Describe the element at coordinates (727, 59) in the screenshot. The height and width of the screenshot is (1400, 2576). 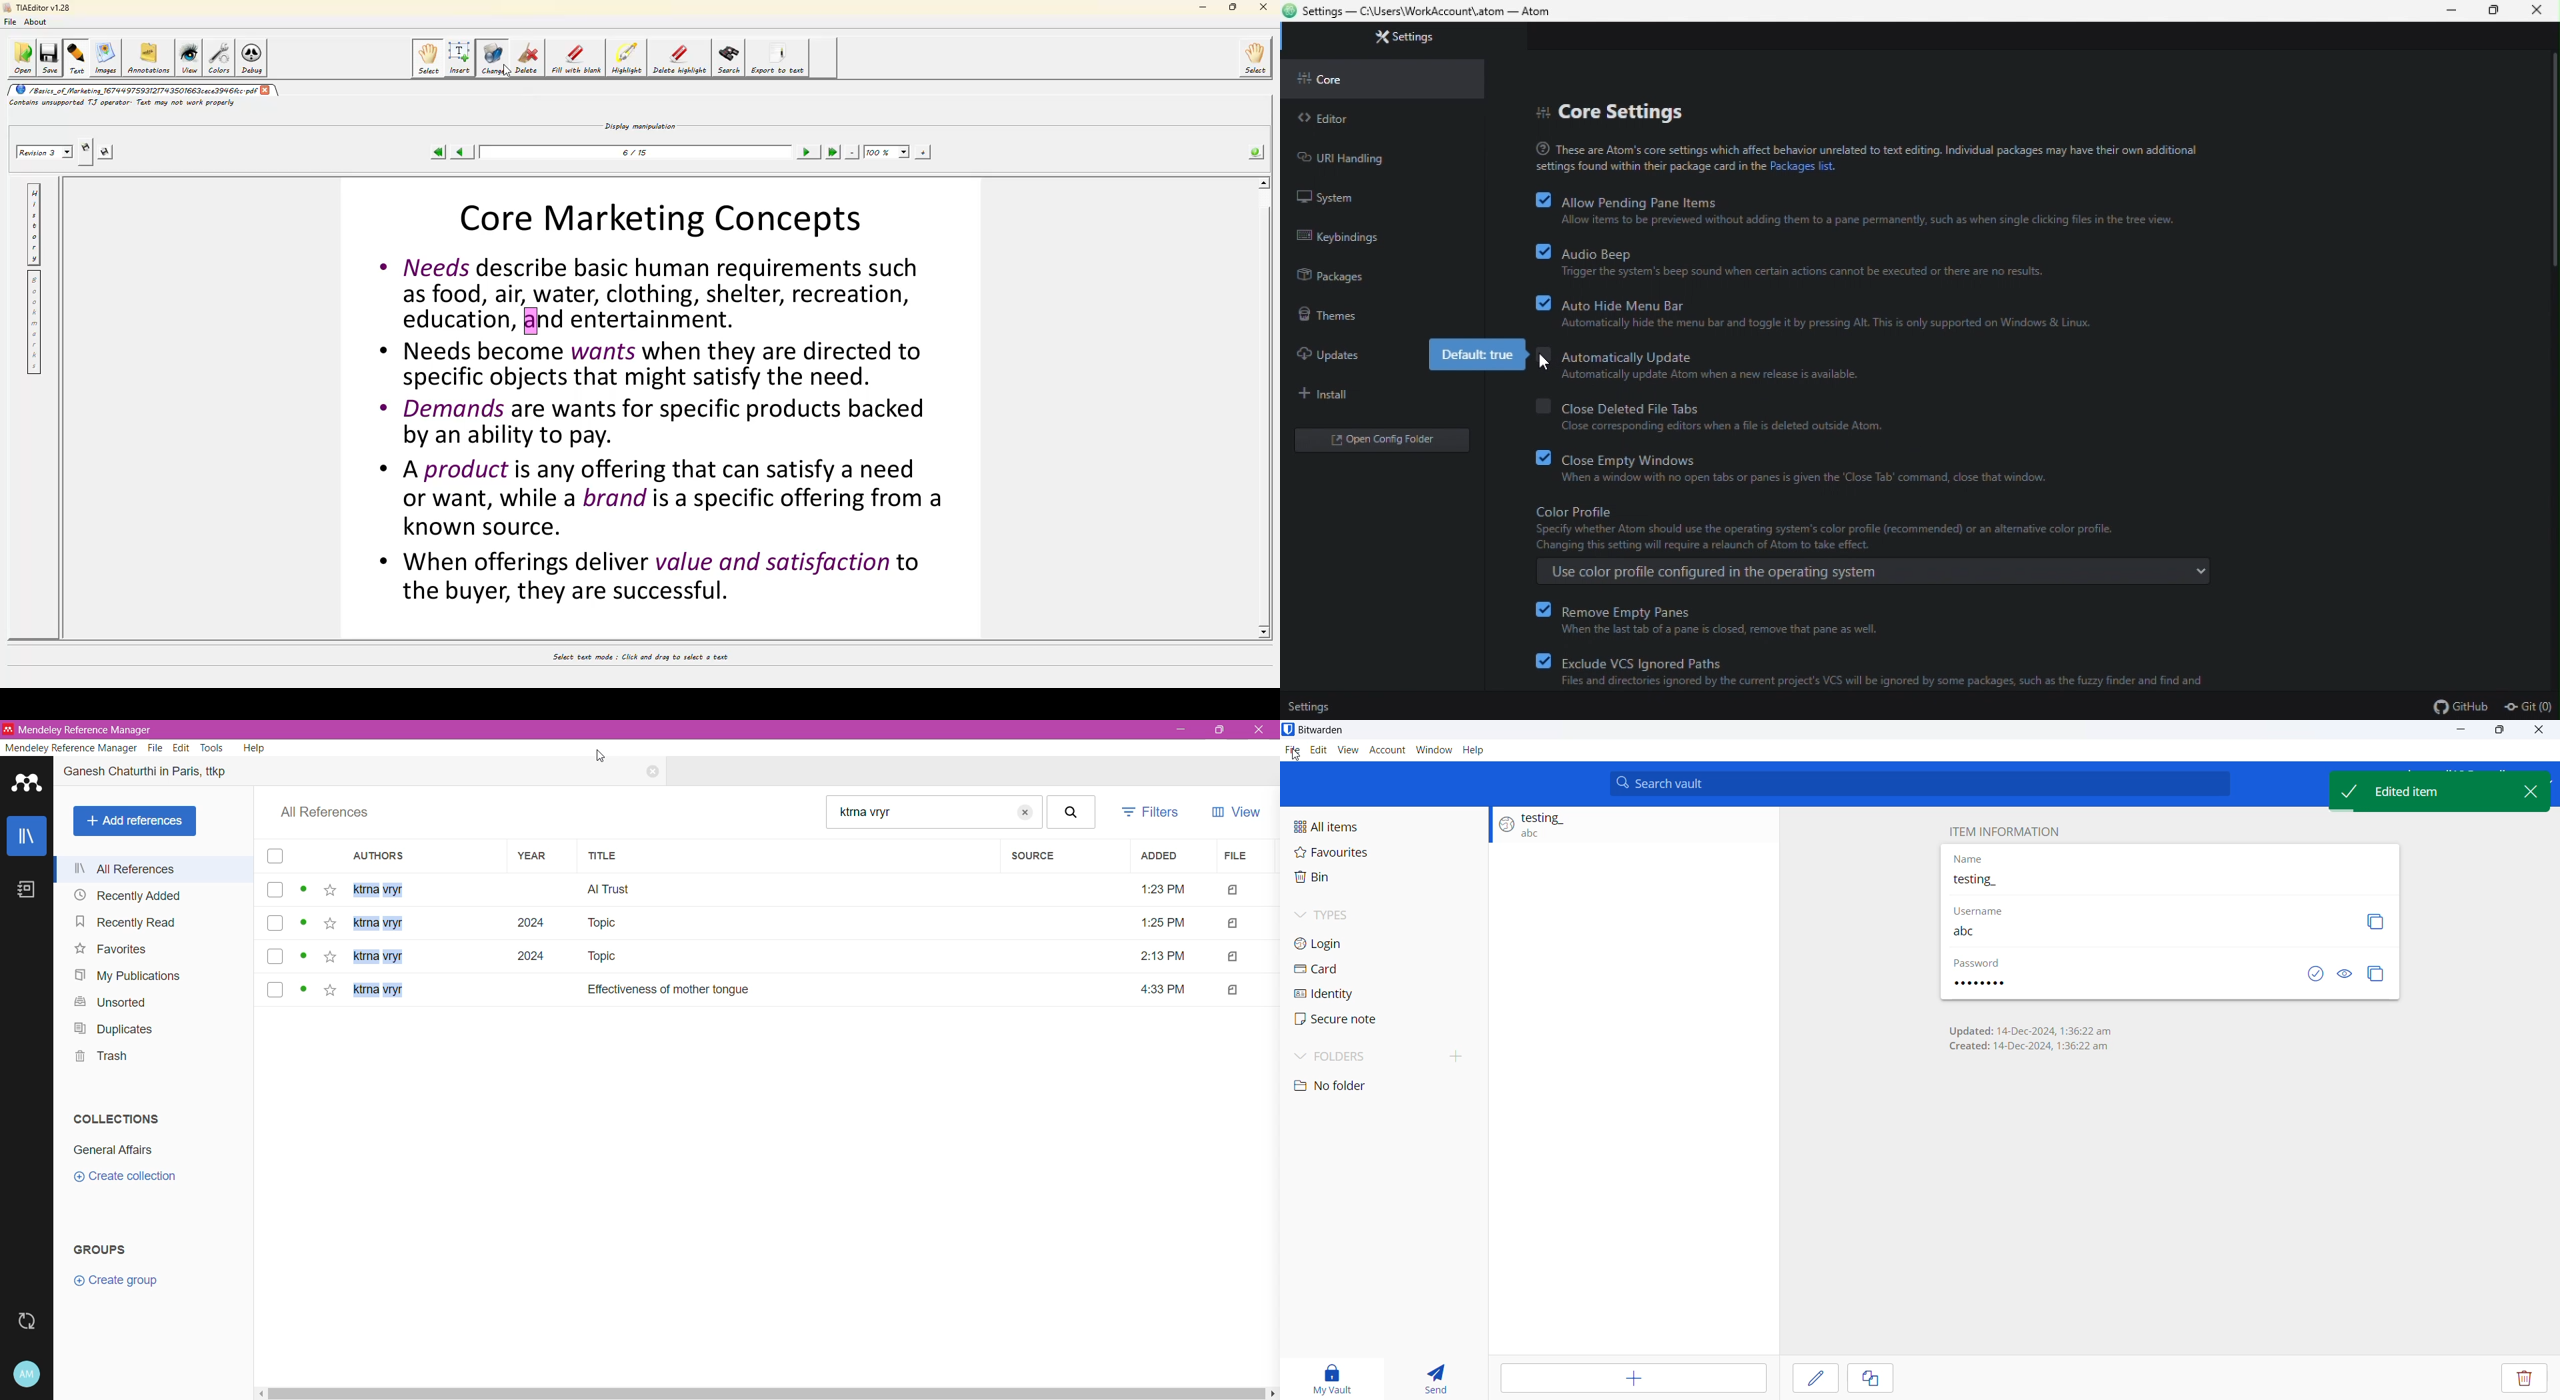
I see `search` at that location.